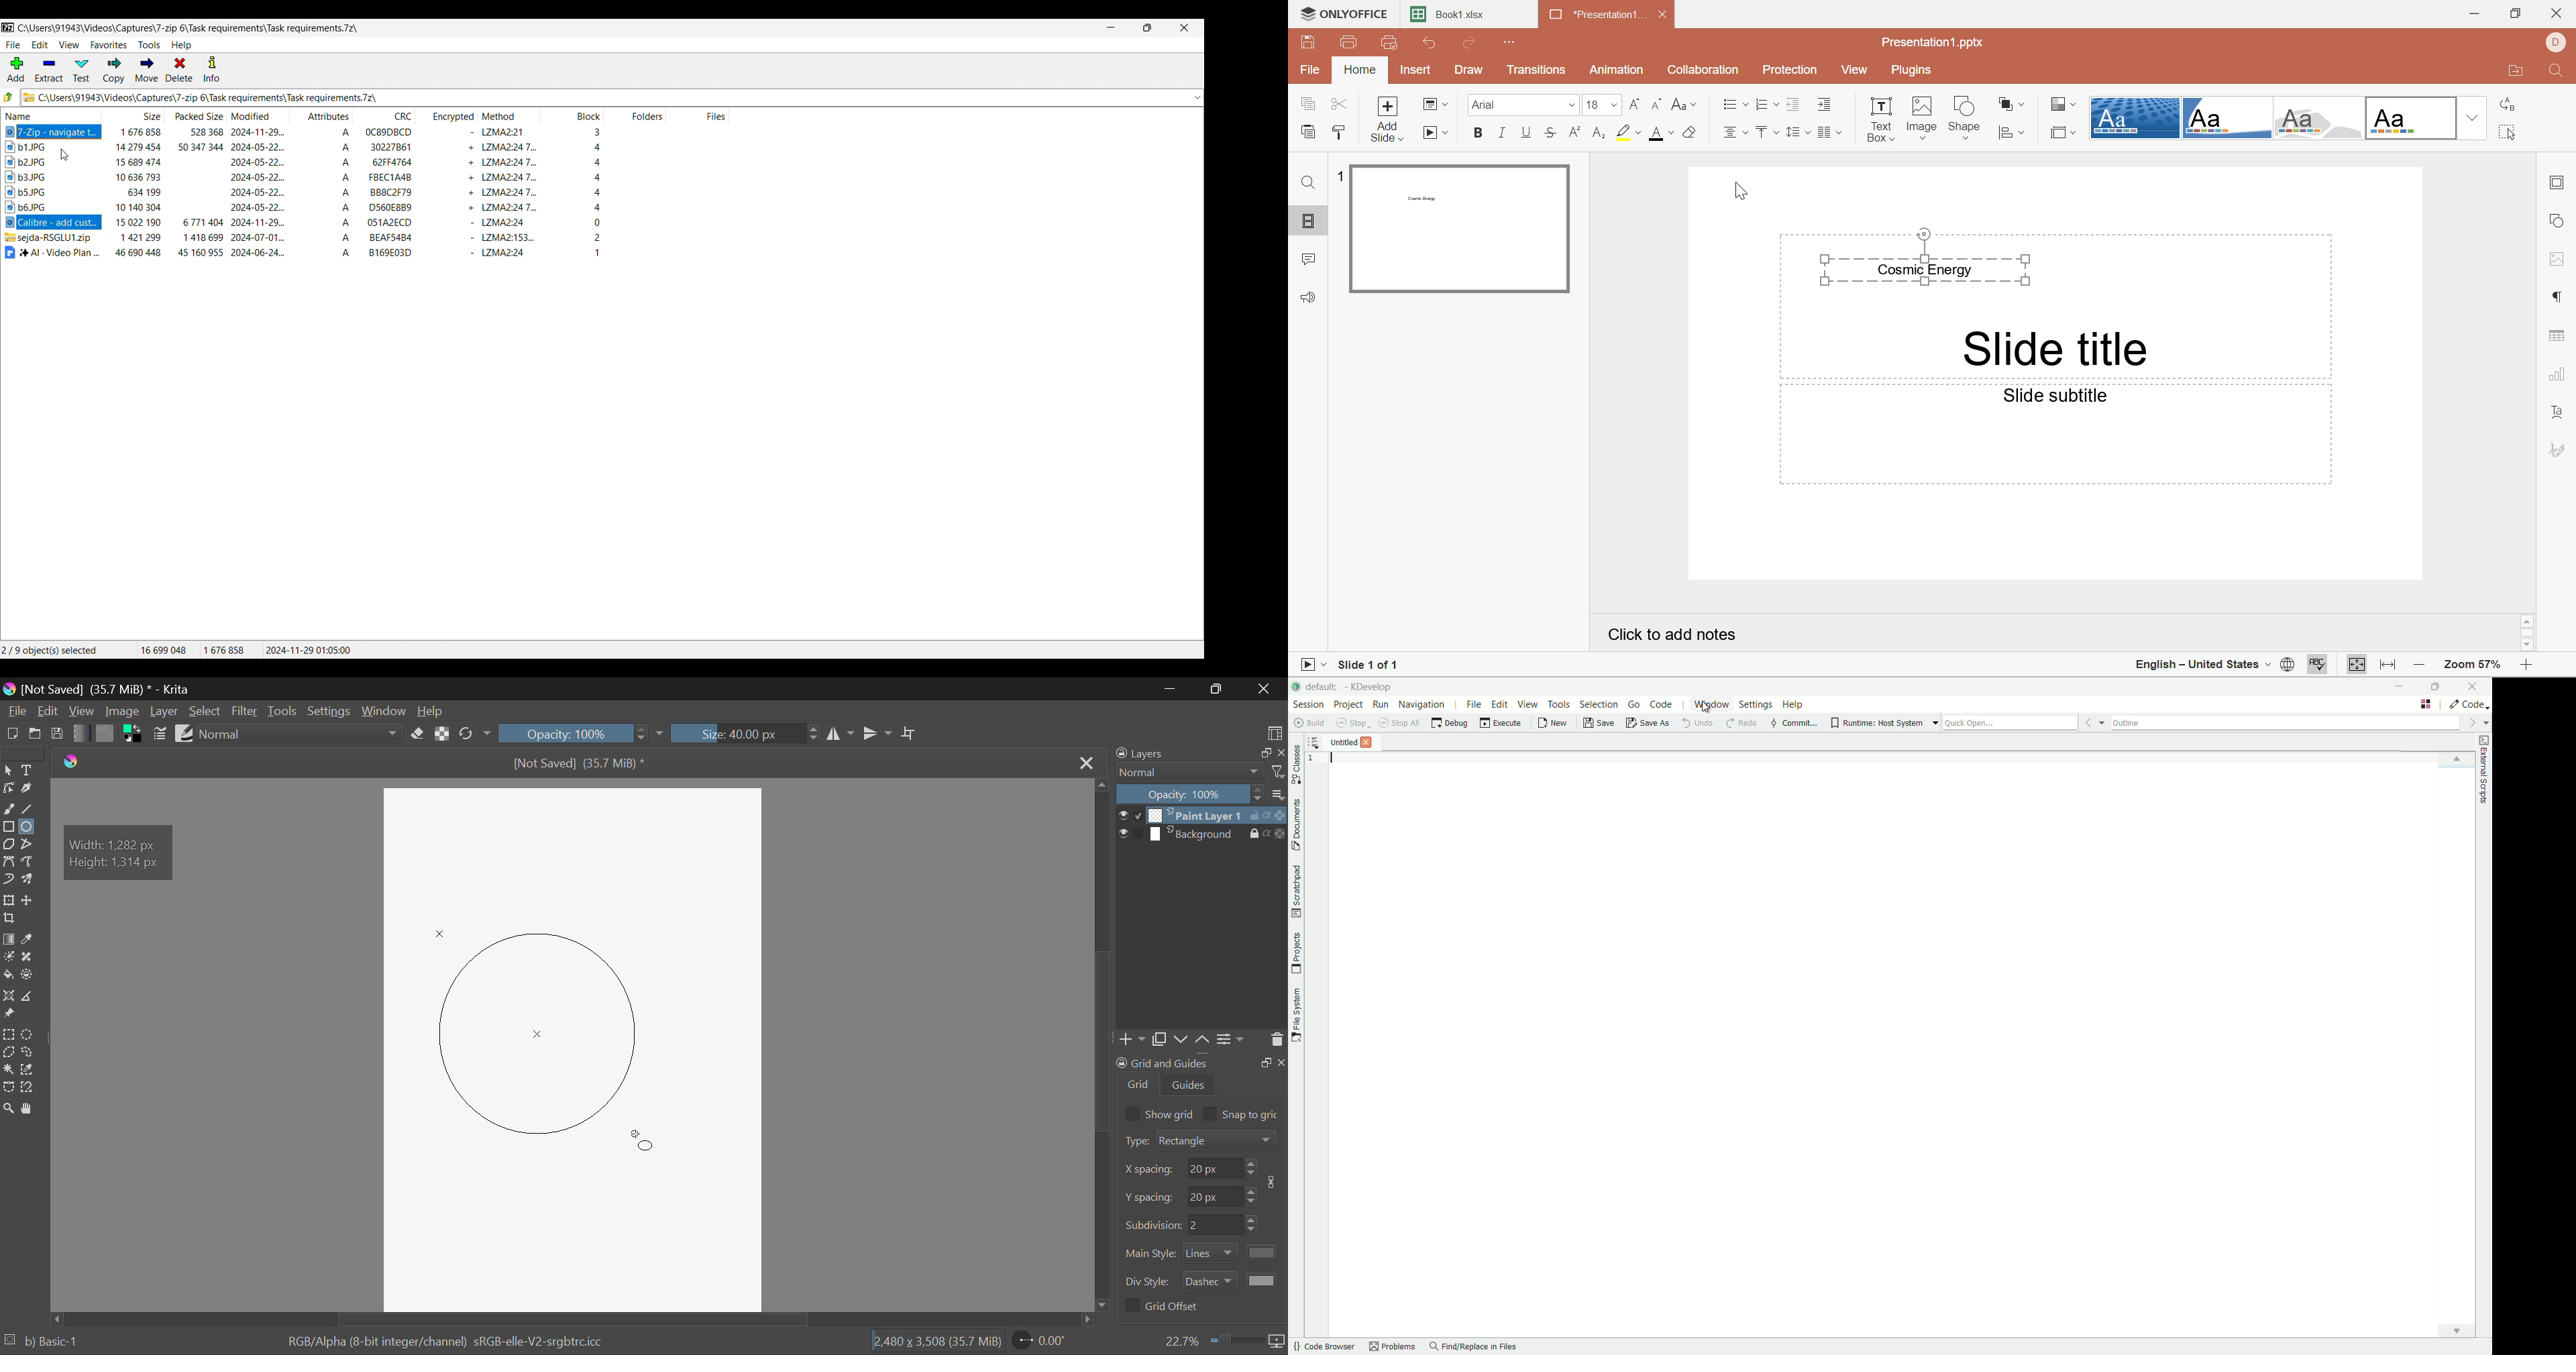 This screenshot has height=1372, width=2576. I want to click on Table settings, so click(2559, 336).